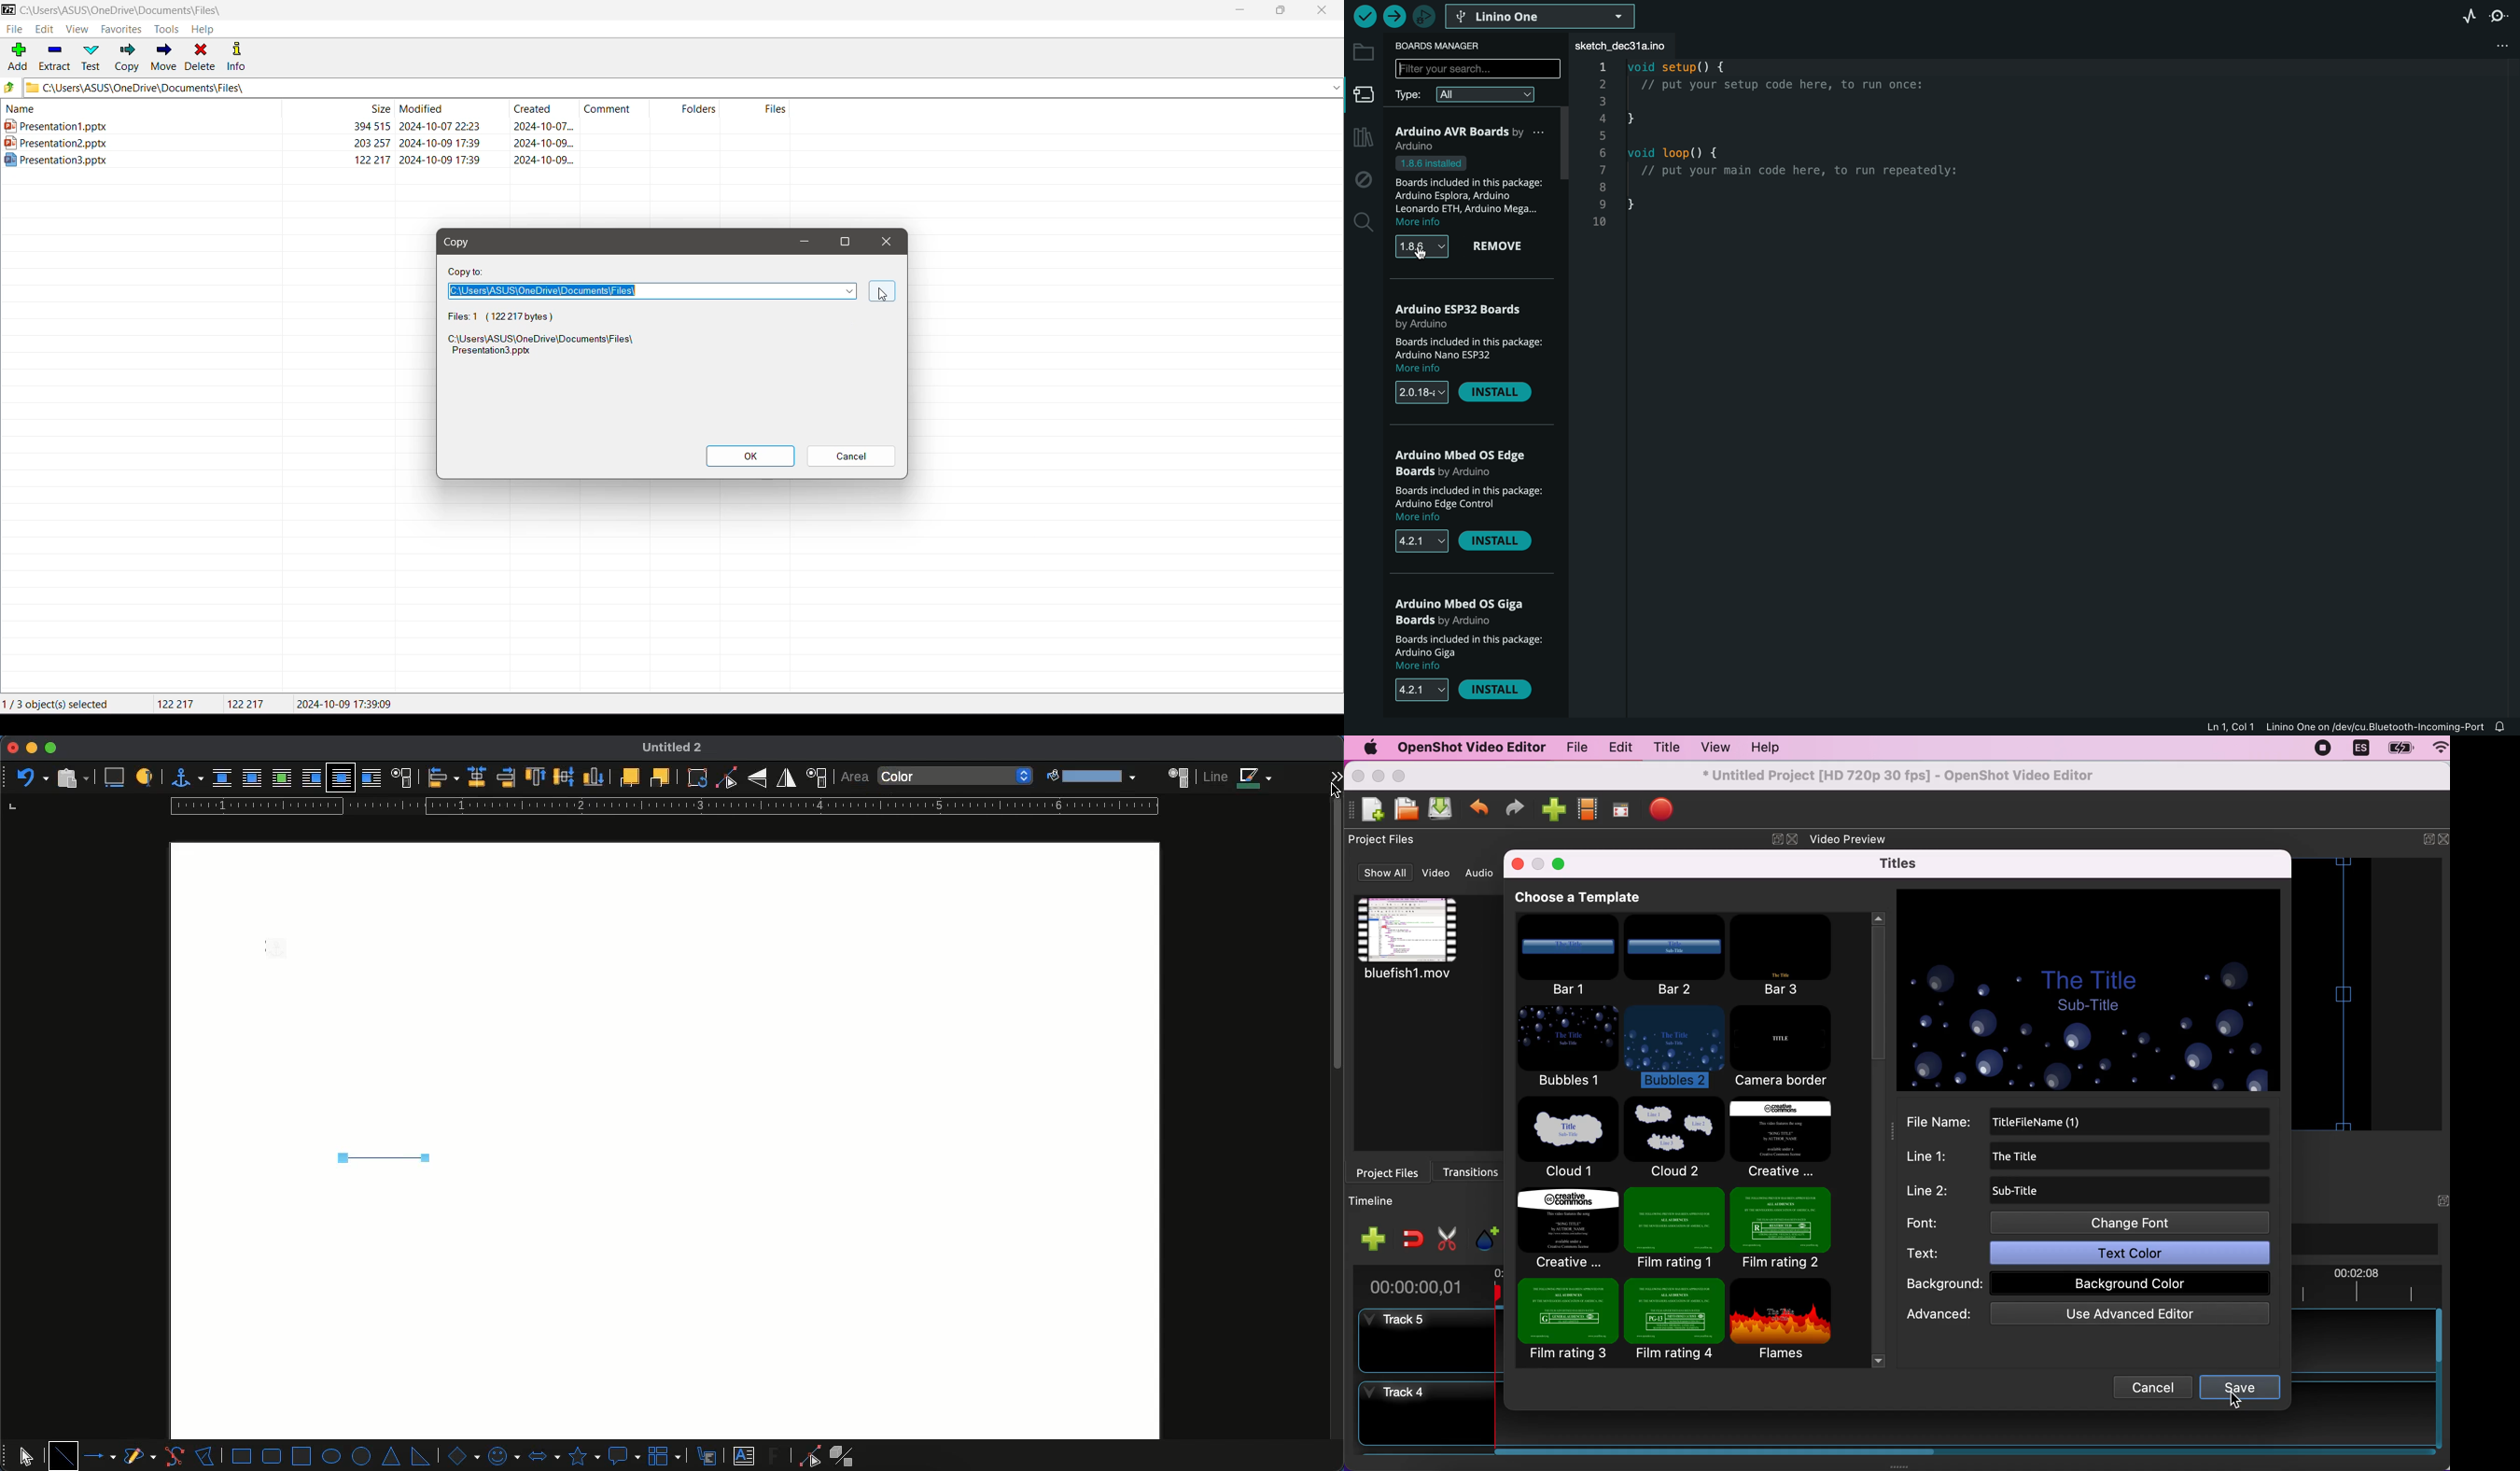 The image size is (2520, 1484). I want to click on titles, so click(1903, 863).